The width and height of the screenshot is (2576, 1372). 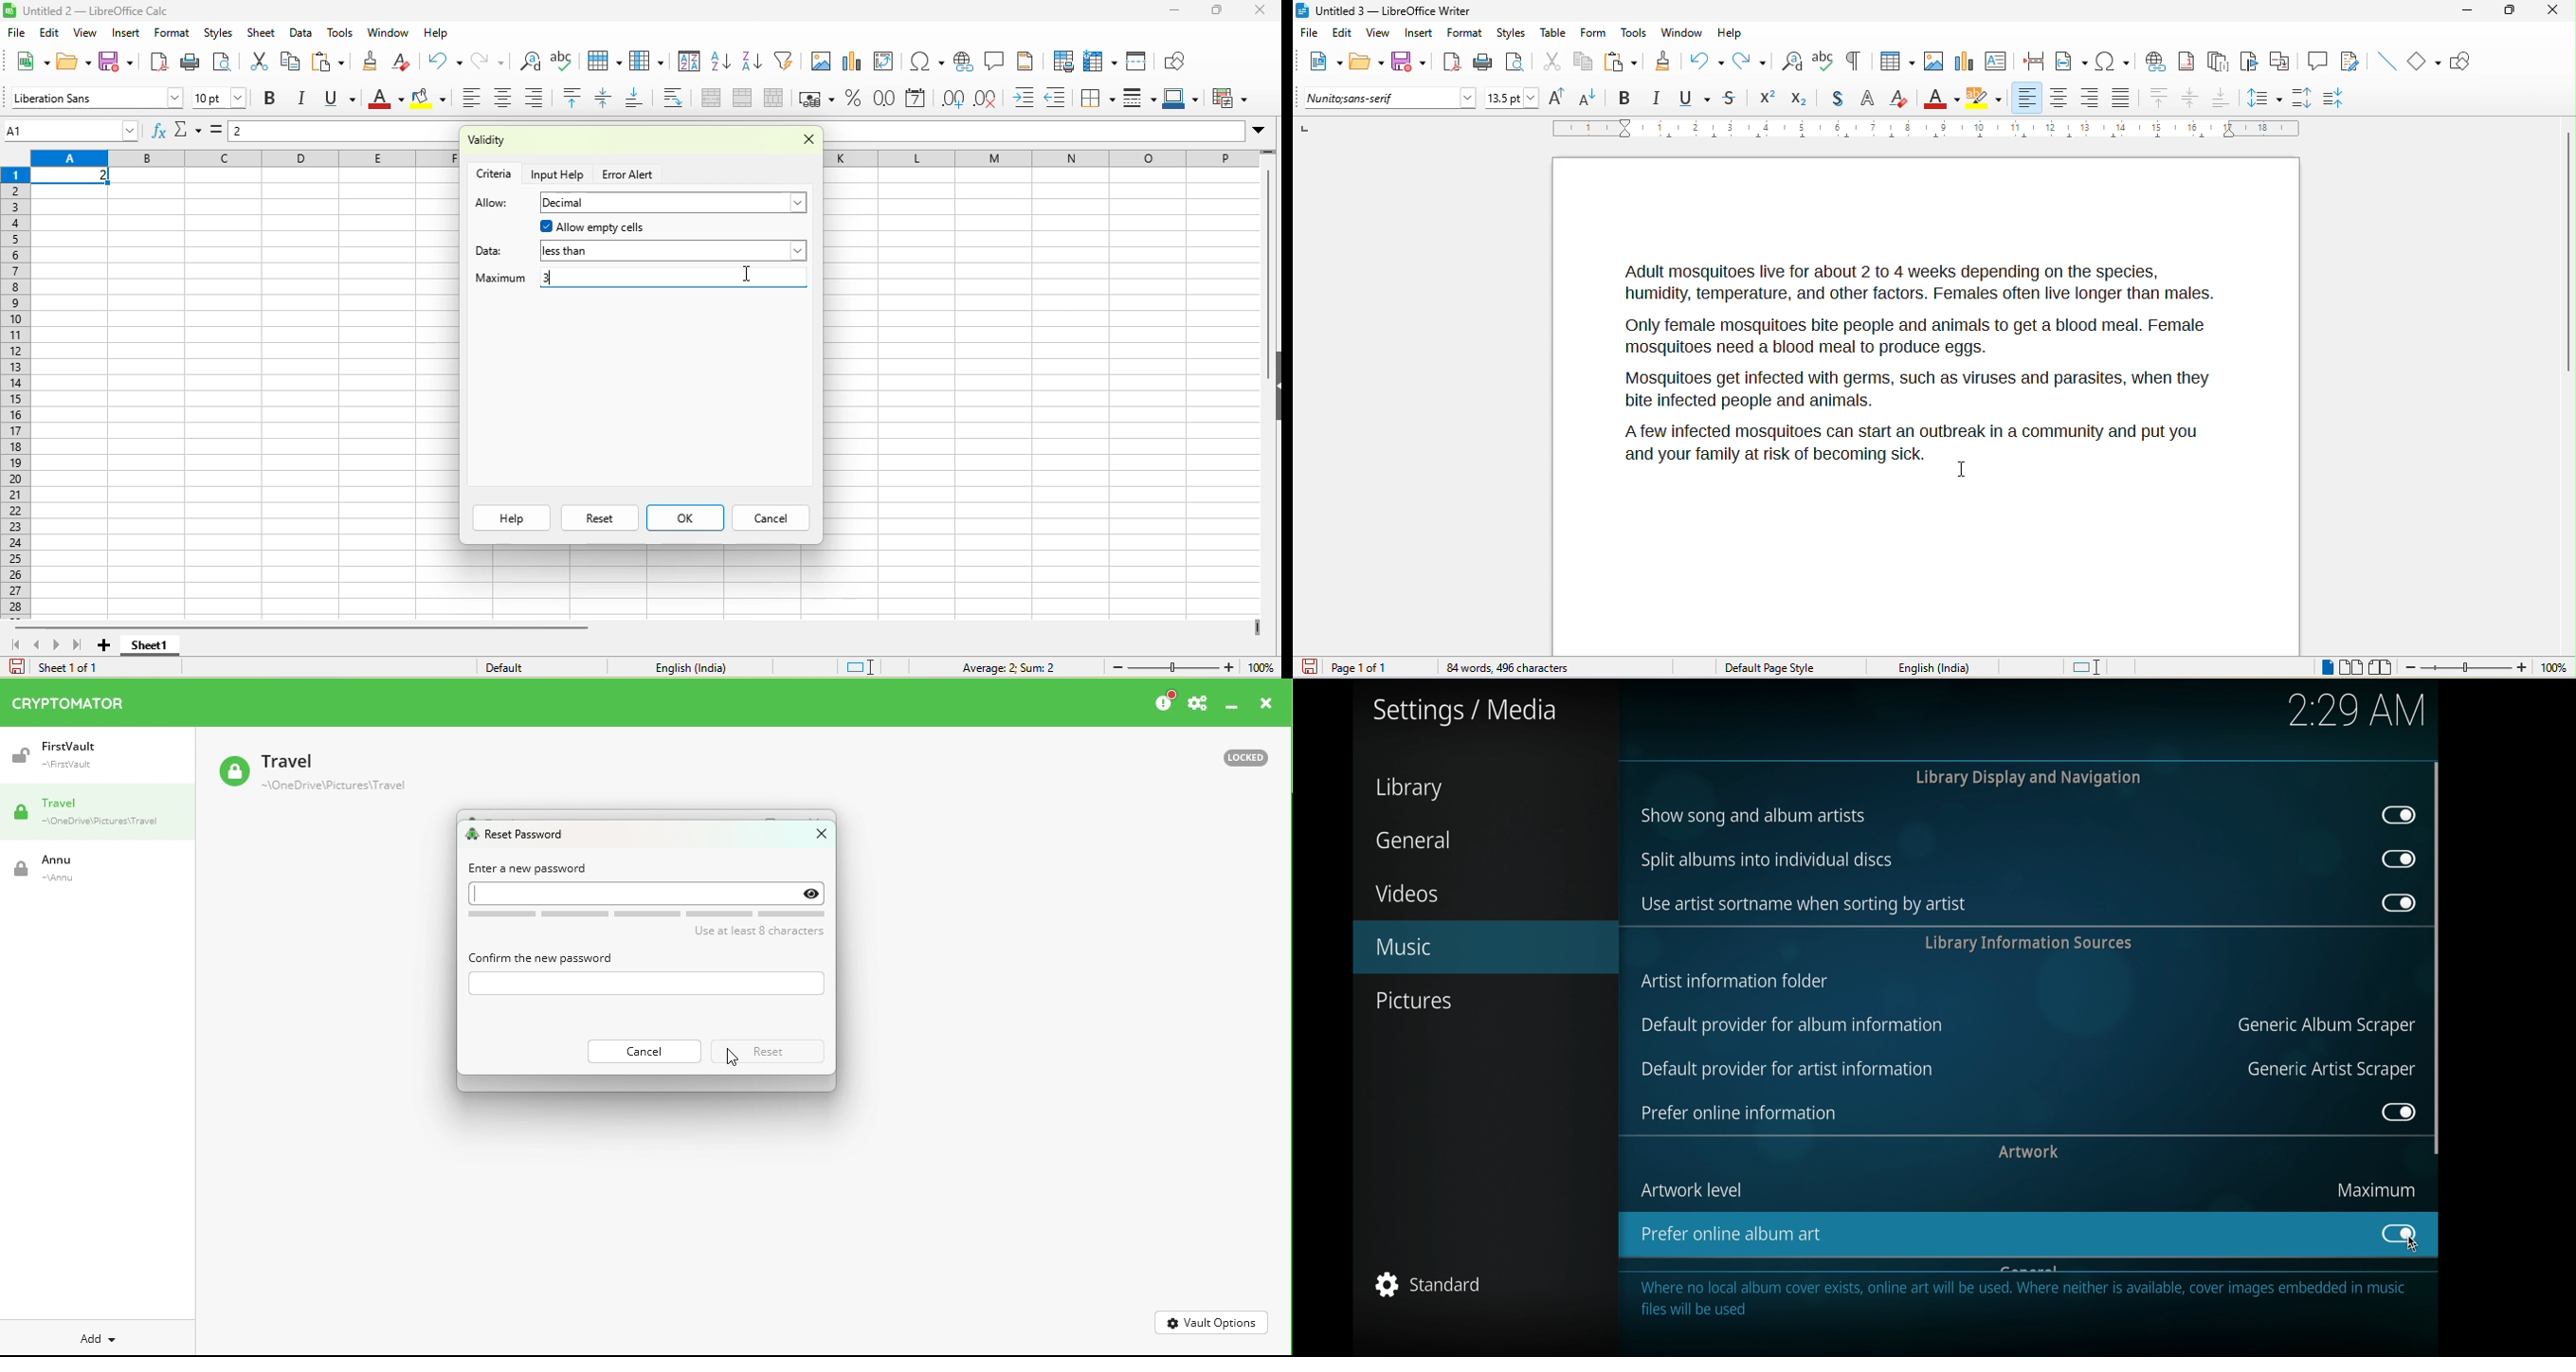 I want to click on toggle button, so click(x=2399, y=1233).